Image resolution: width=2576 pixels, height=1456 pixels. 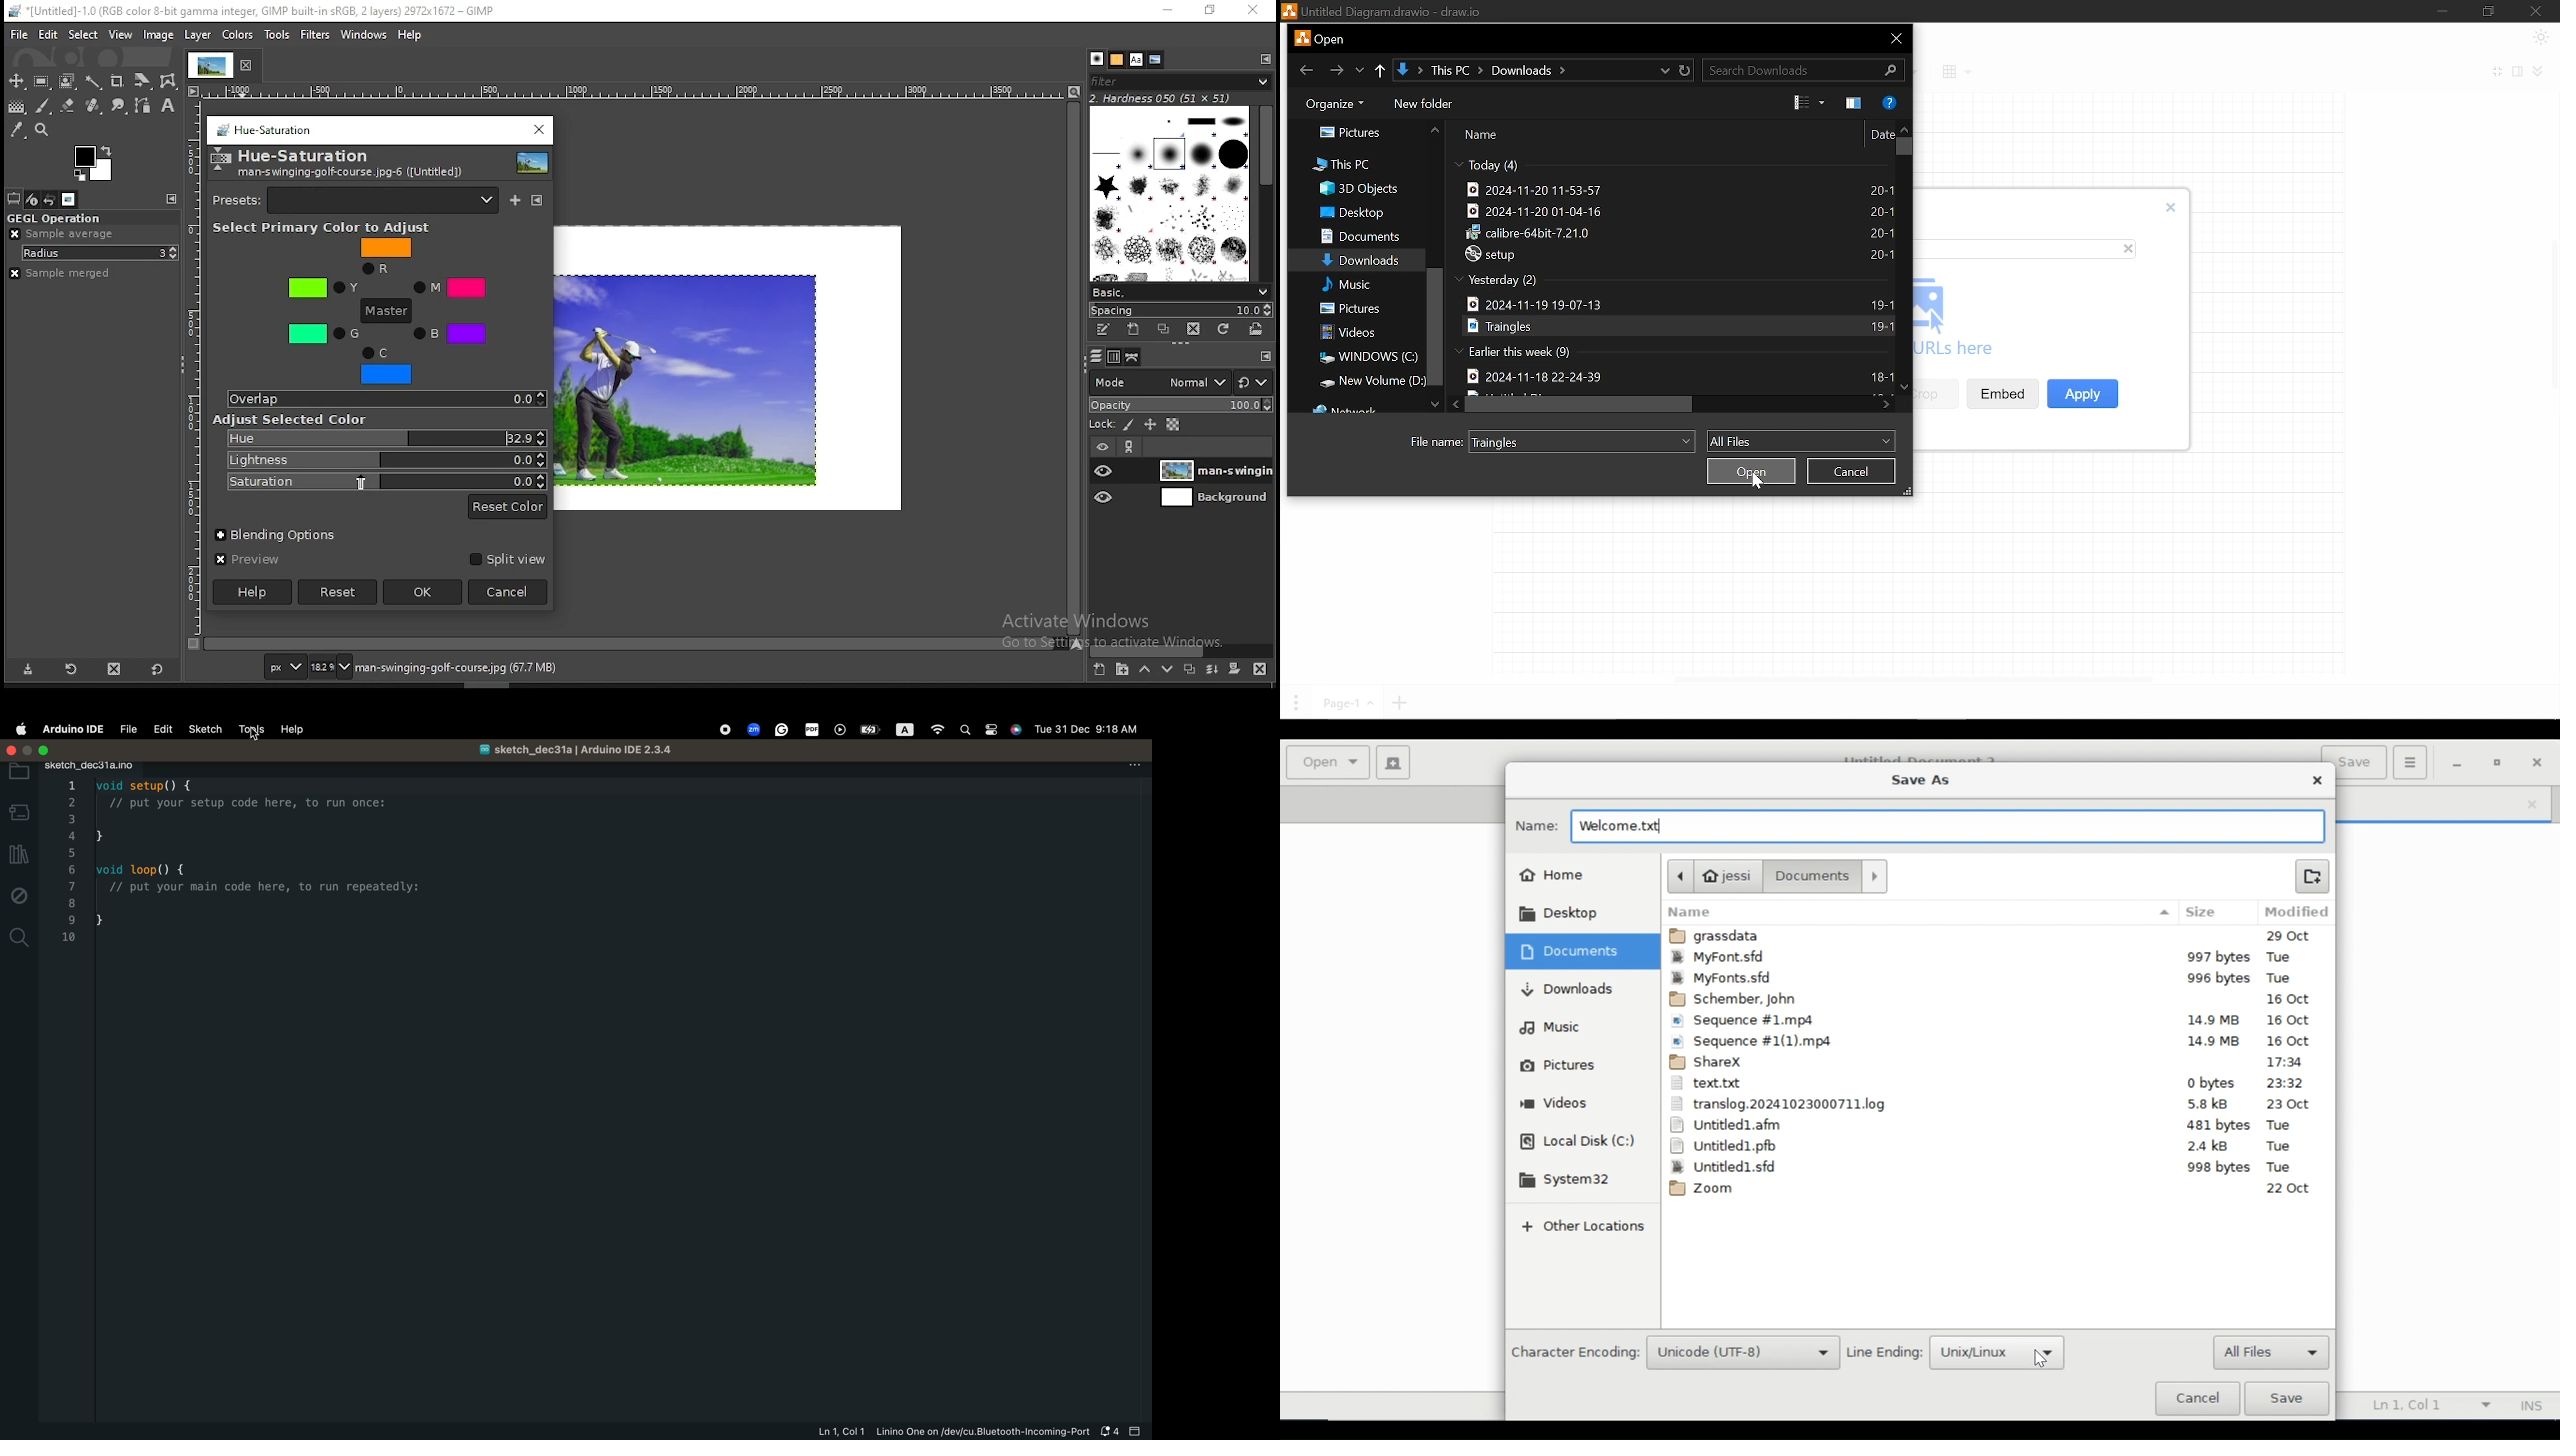 What do you see at coordinates (2002, 392) in the screenshot?
I see `Embed` at bounding box center [2002, 392].